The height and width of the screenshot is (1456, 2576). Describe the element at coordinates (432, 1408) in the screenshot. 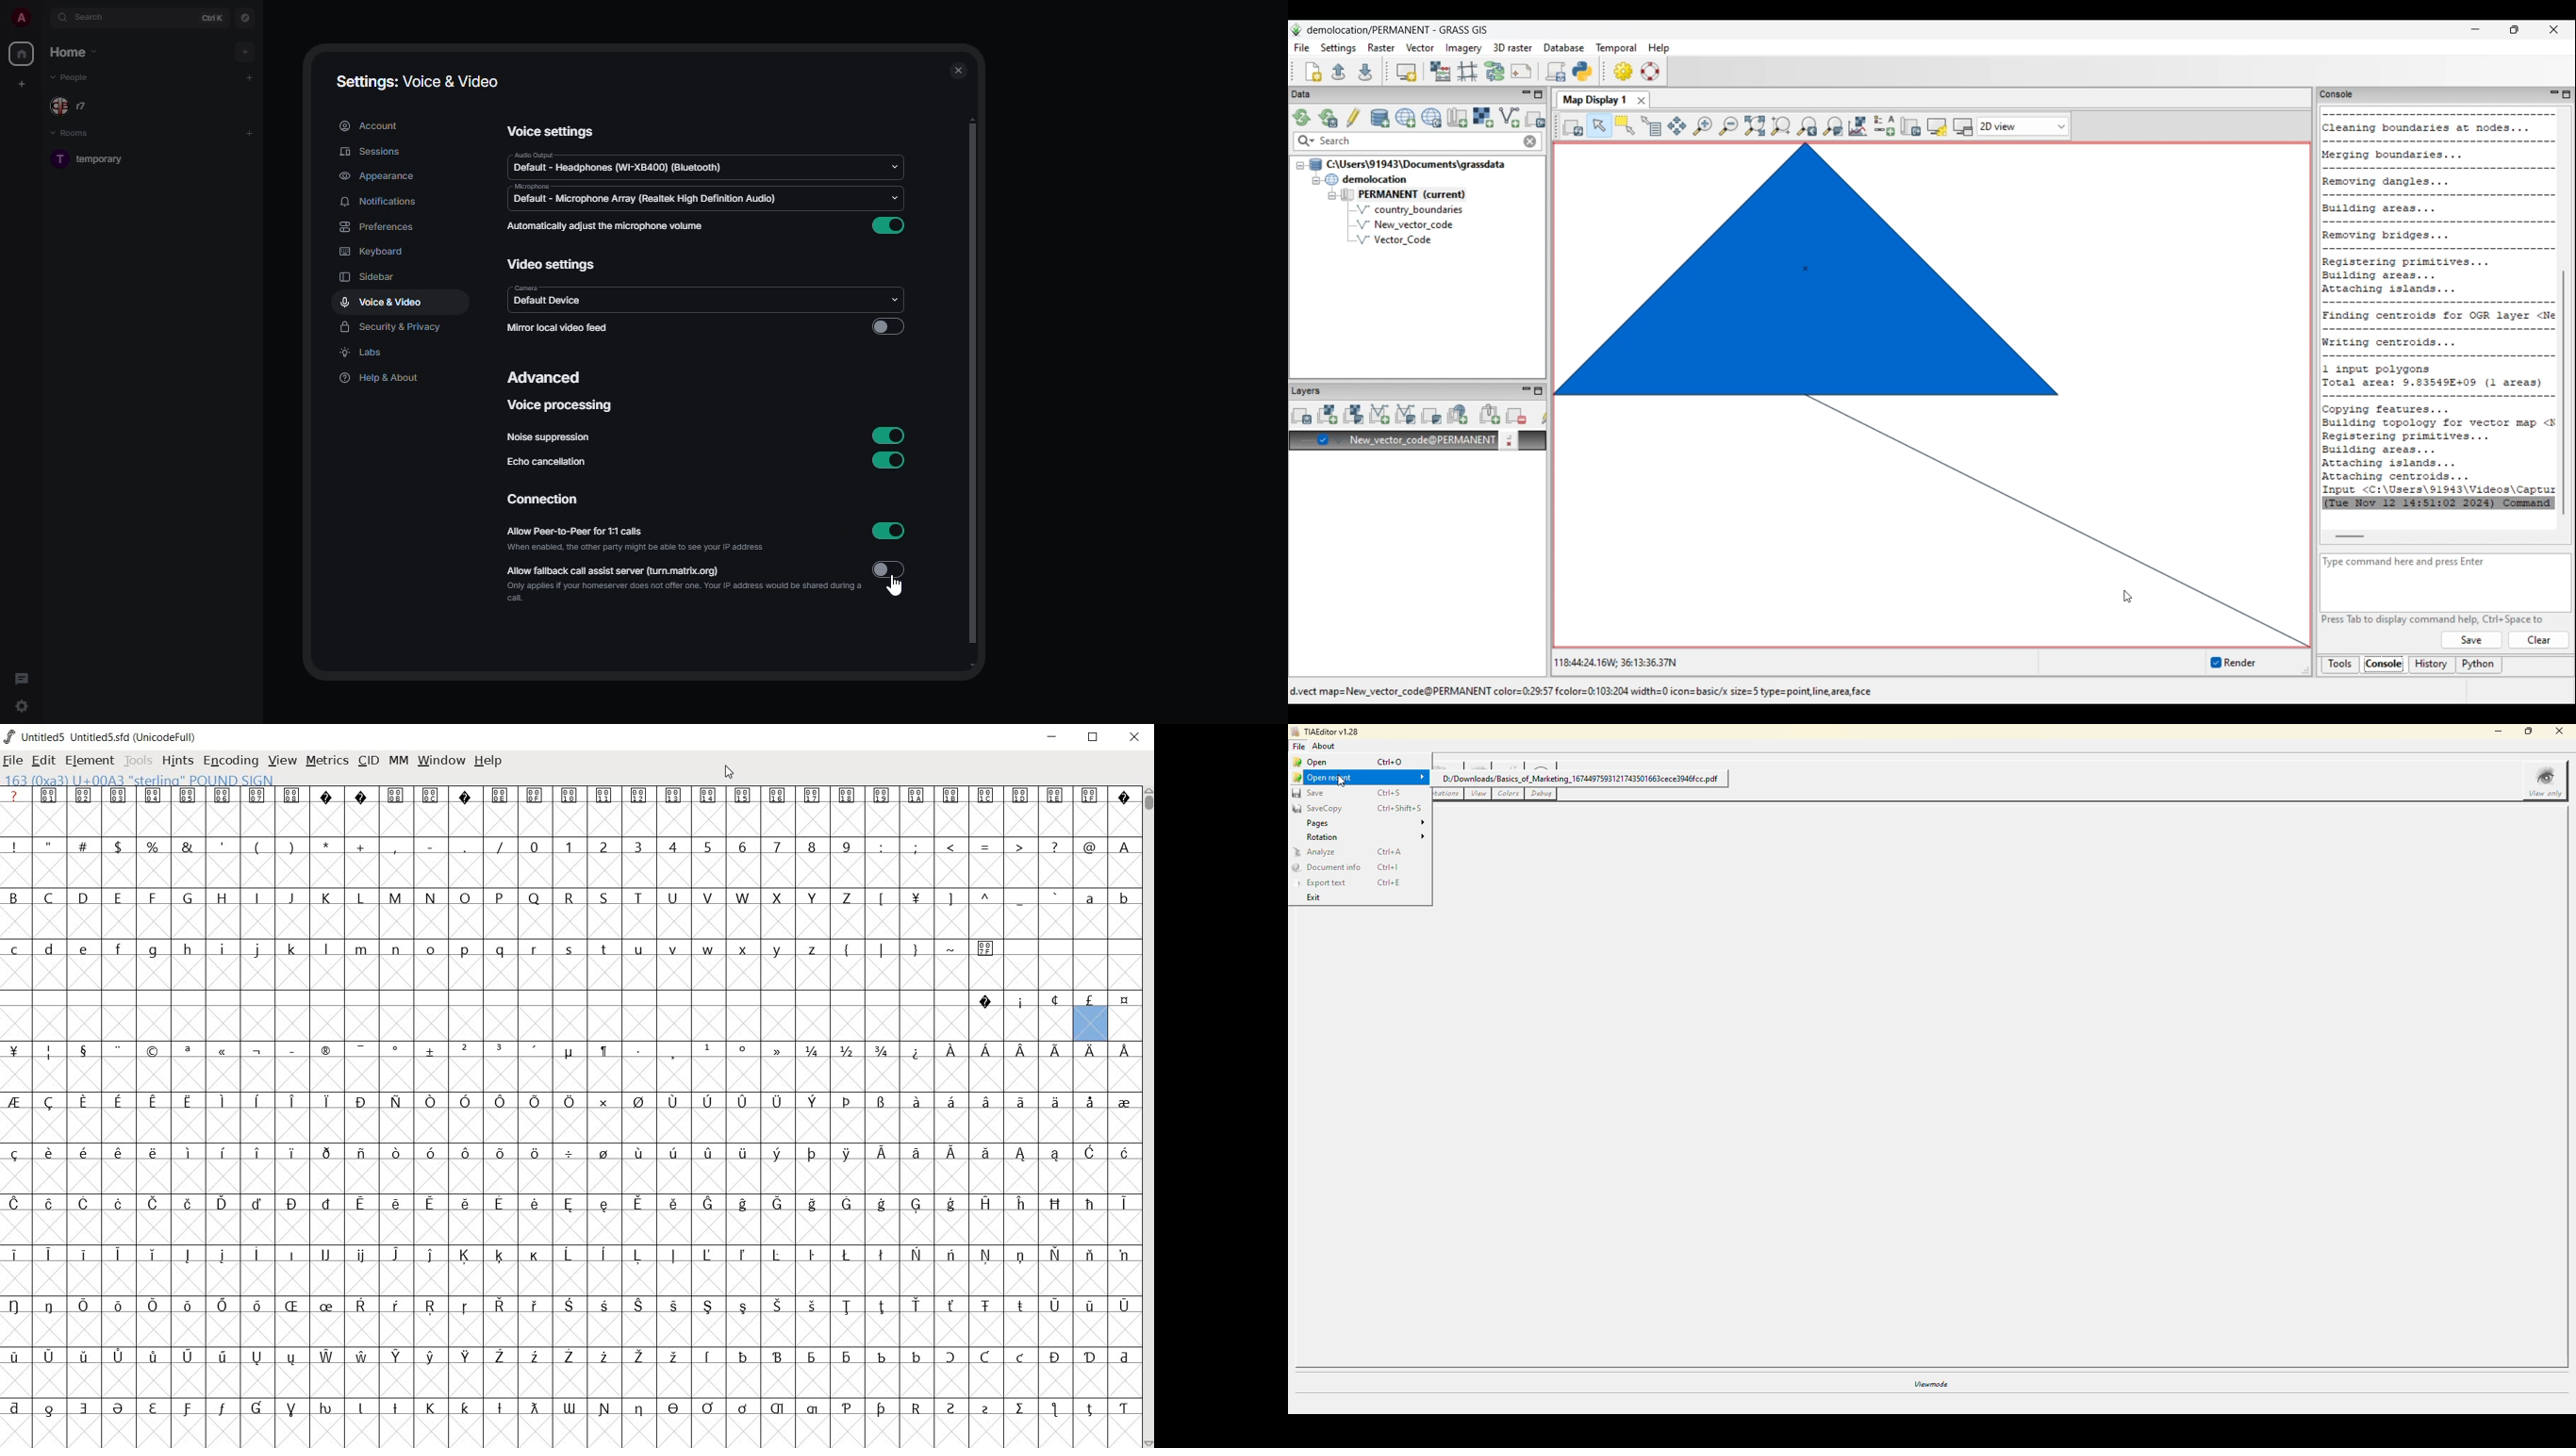

I see `Symbol` at that location.